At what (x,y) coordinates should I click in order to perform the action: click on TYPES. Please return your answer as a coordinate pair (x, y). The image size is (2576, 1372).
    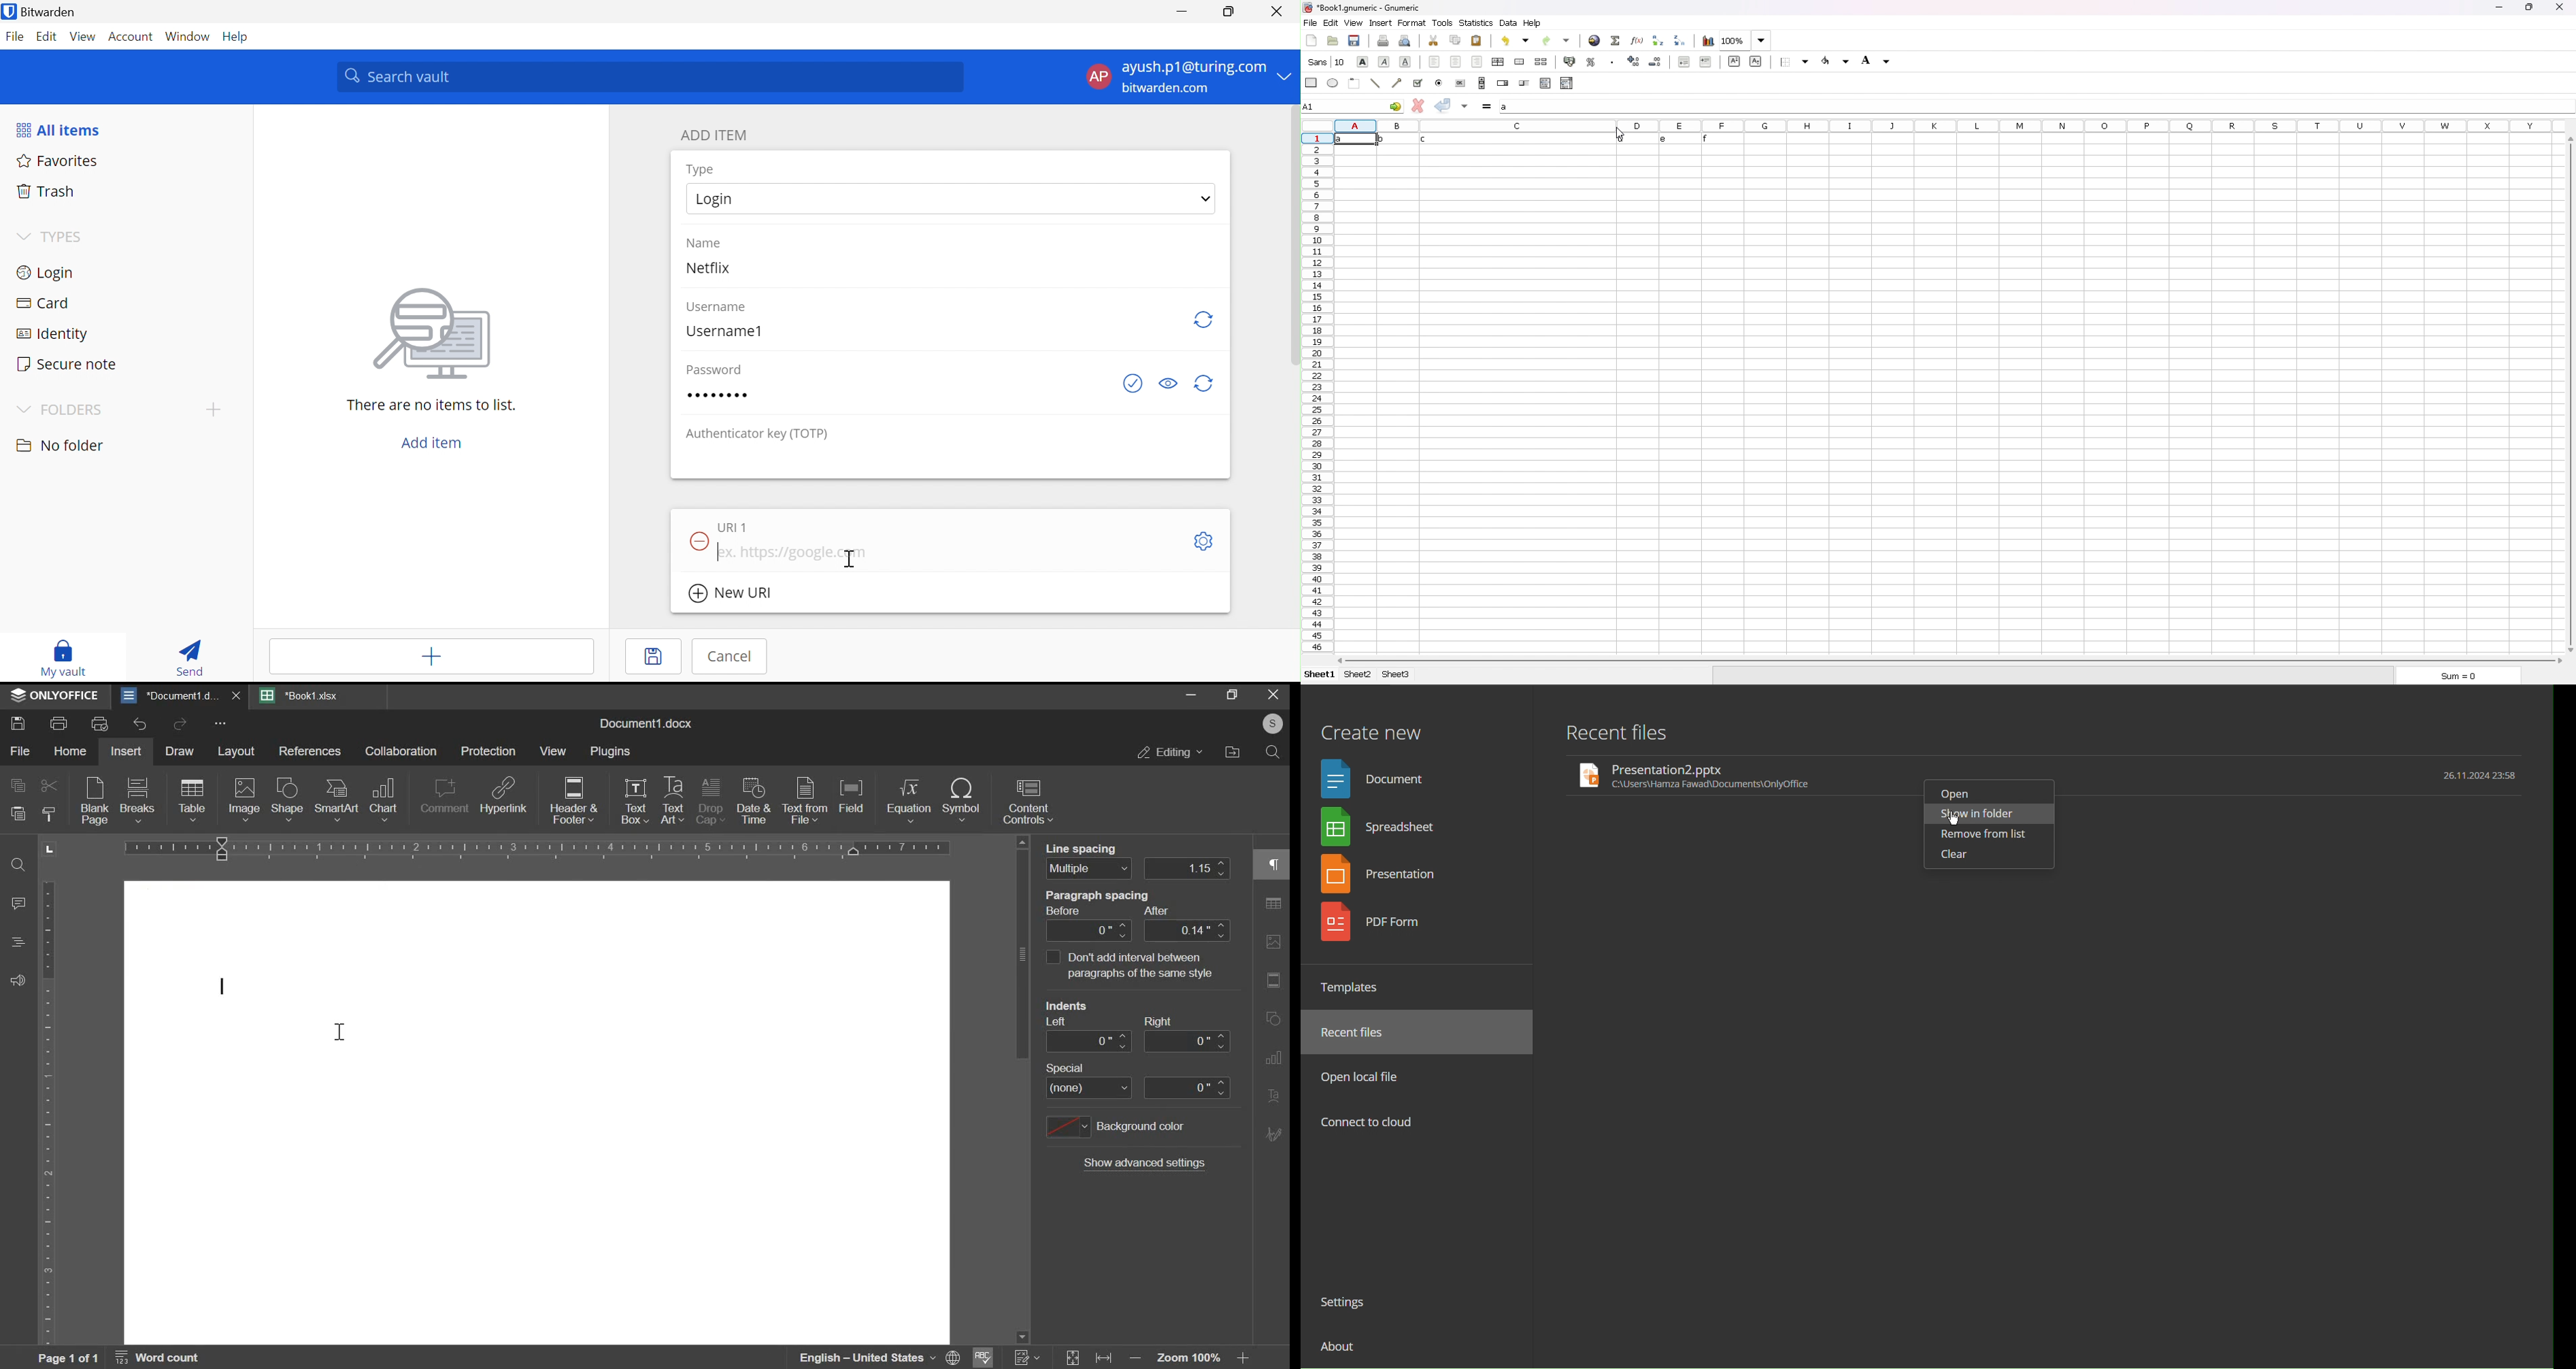
    Looking at the image, I should click on (52, 237).